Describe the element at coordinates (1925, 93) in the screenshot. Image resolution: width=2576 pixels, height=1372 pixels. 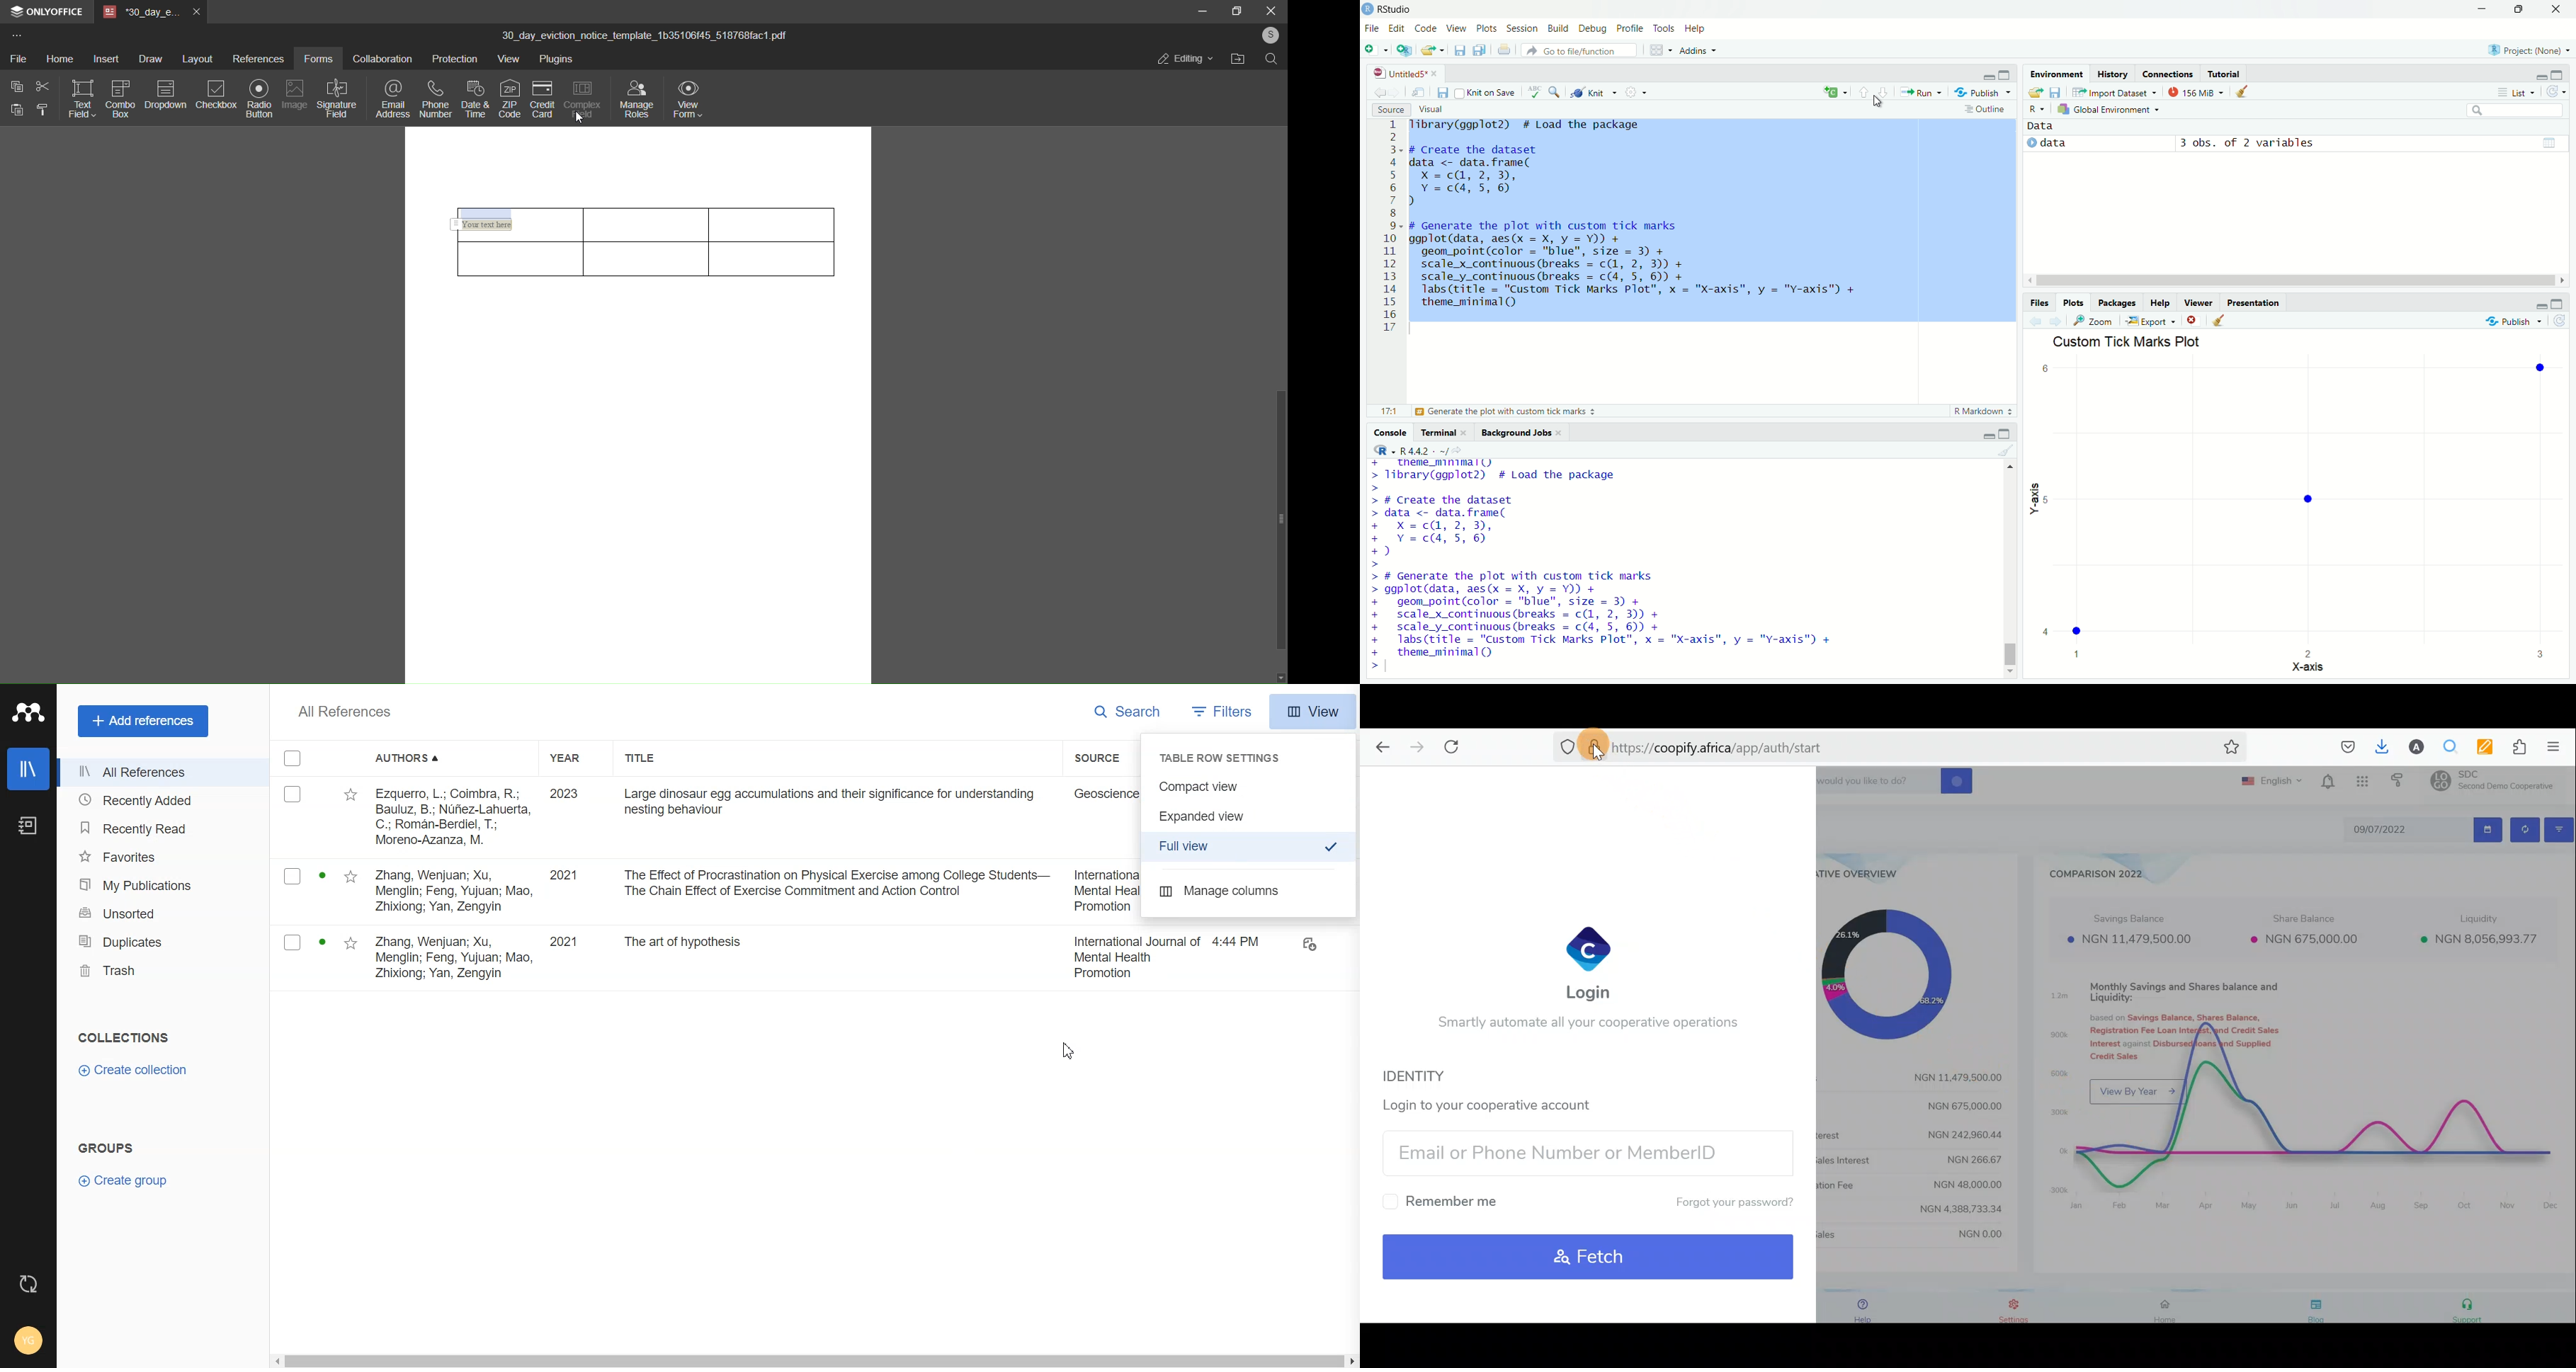
I see `run the current line or selection` at that location.